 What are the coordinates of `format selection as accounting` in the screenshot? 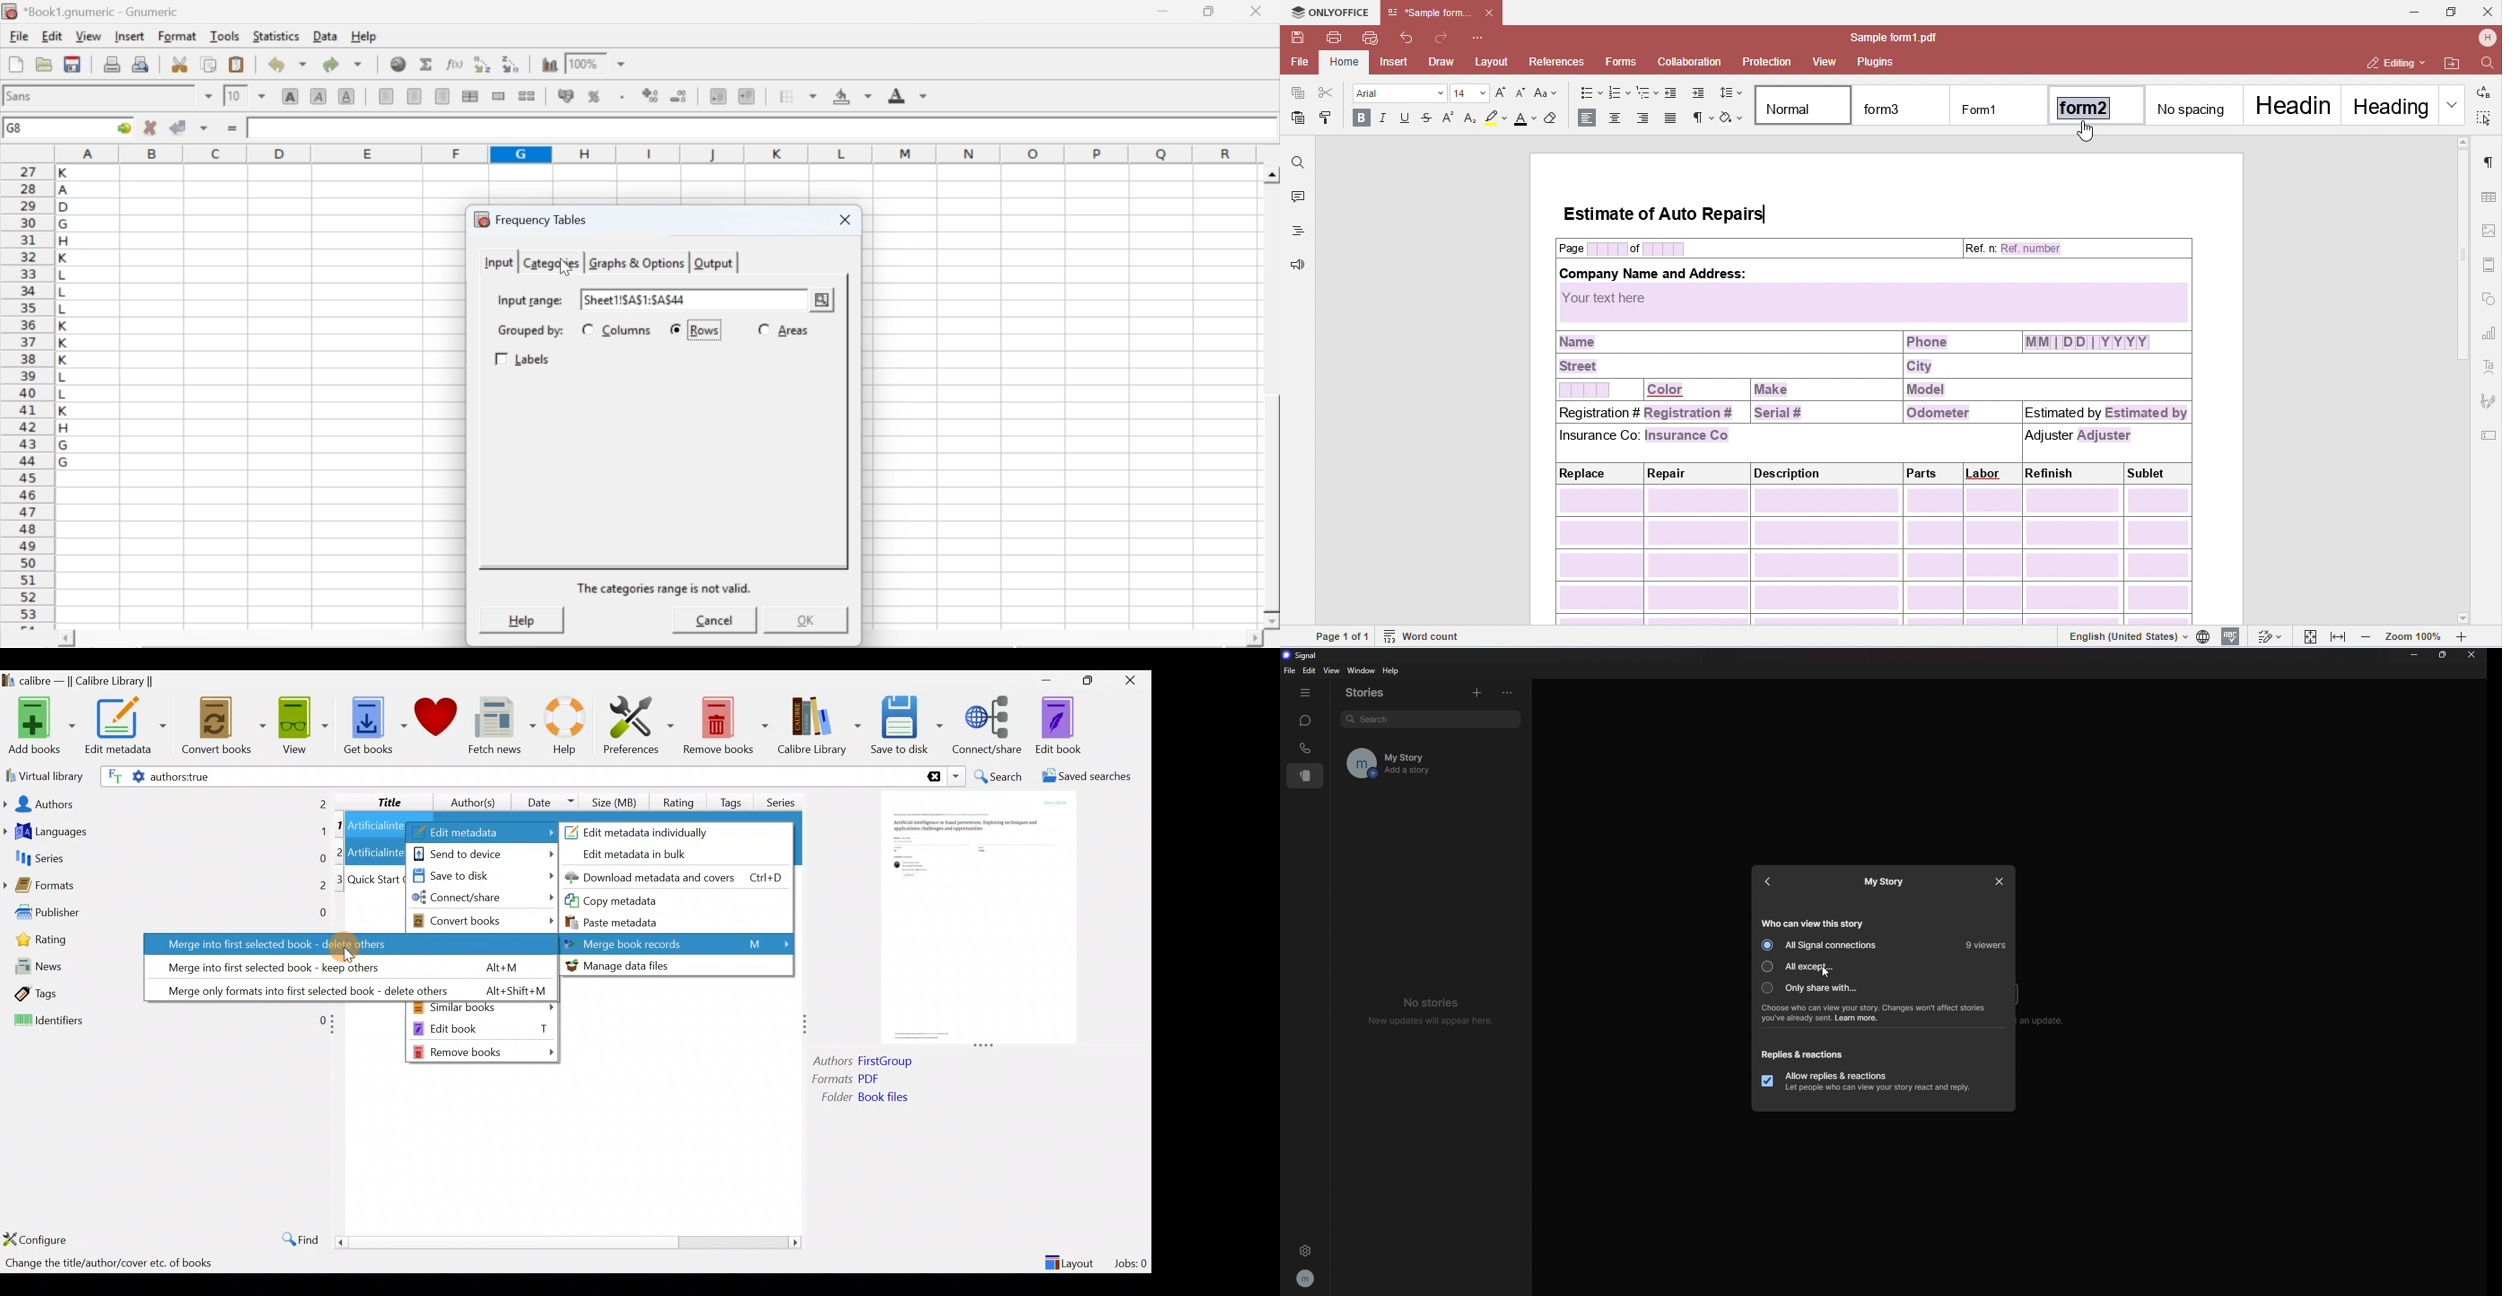 It's located at (566, 95).